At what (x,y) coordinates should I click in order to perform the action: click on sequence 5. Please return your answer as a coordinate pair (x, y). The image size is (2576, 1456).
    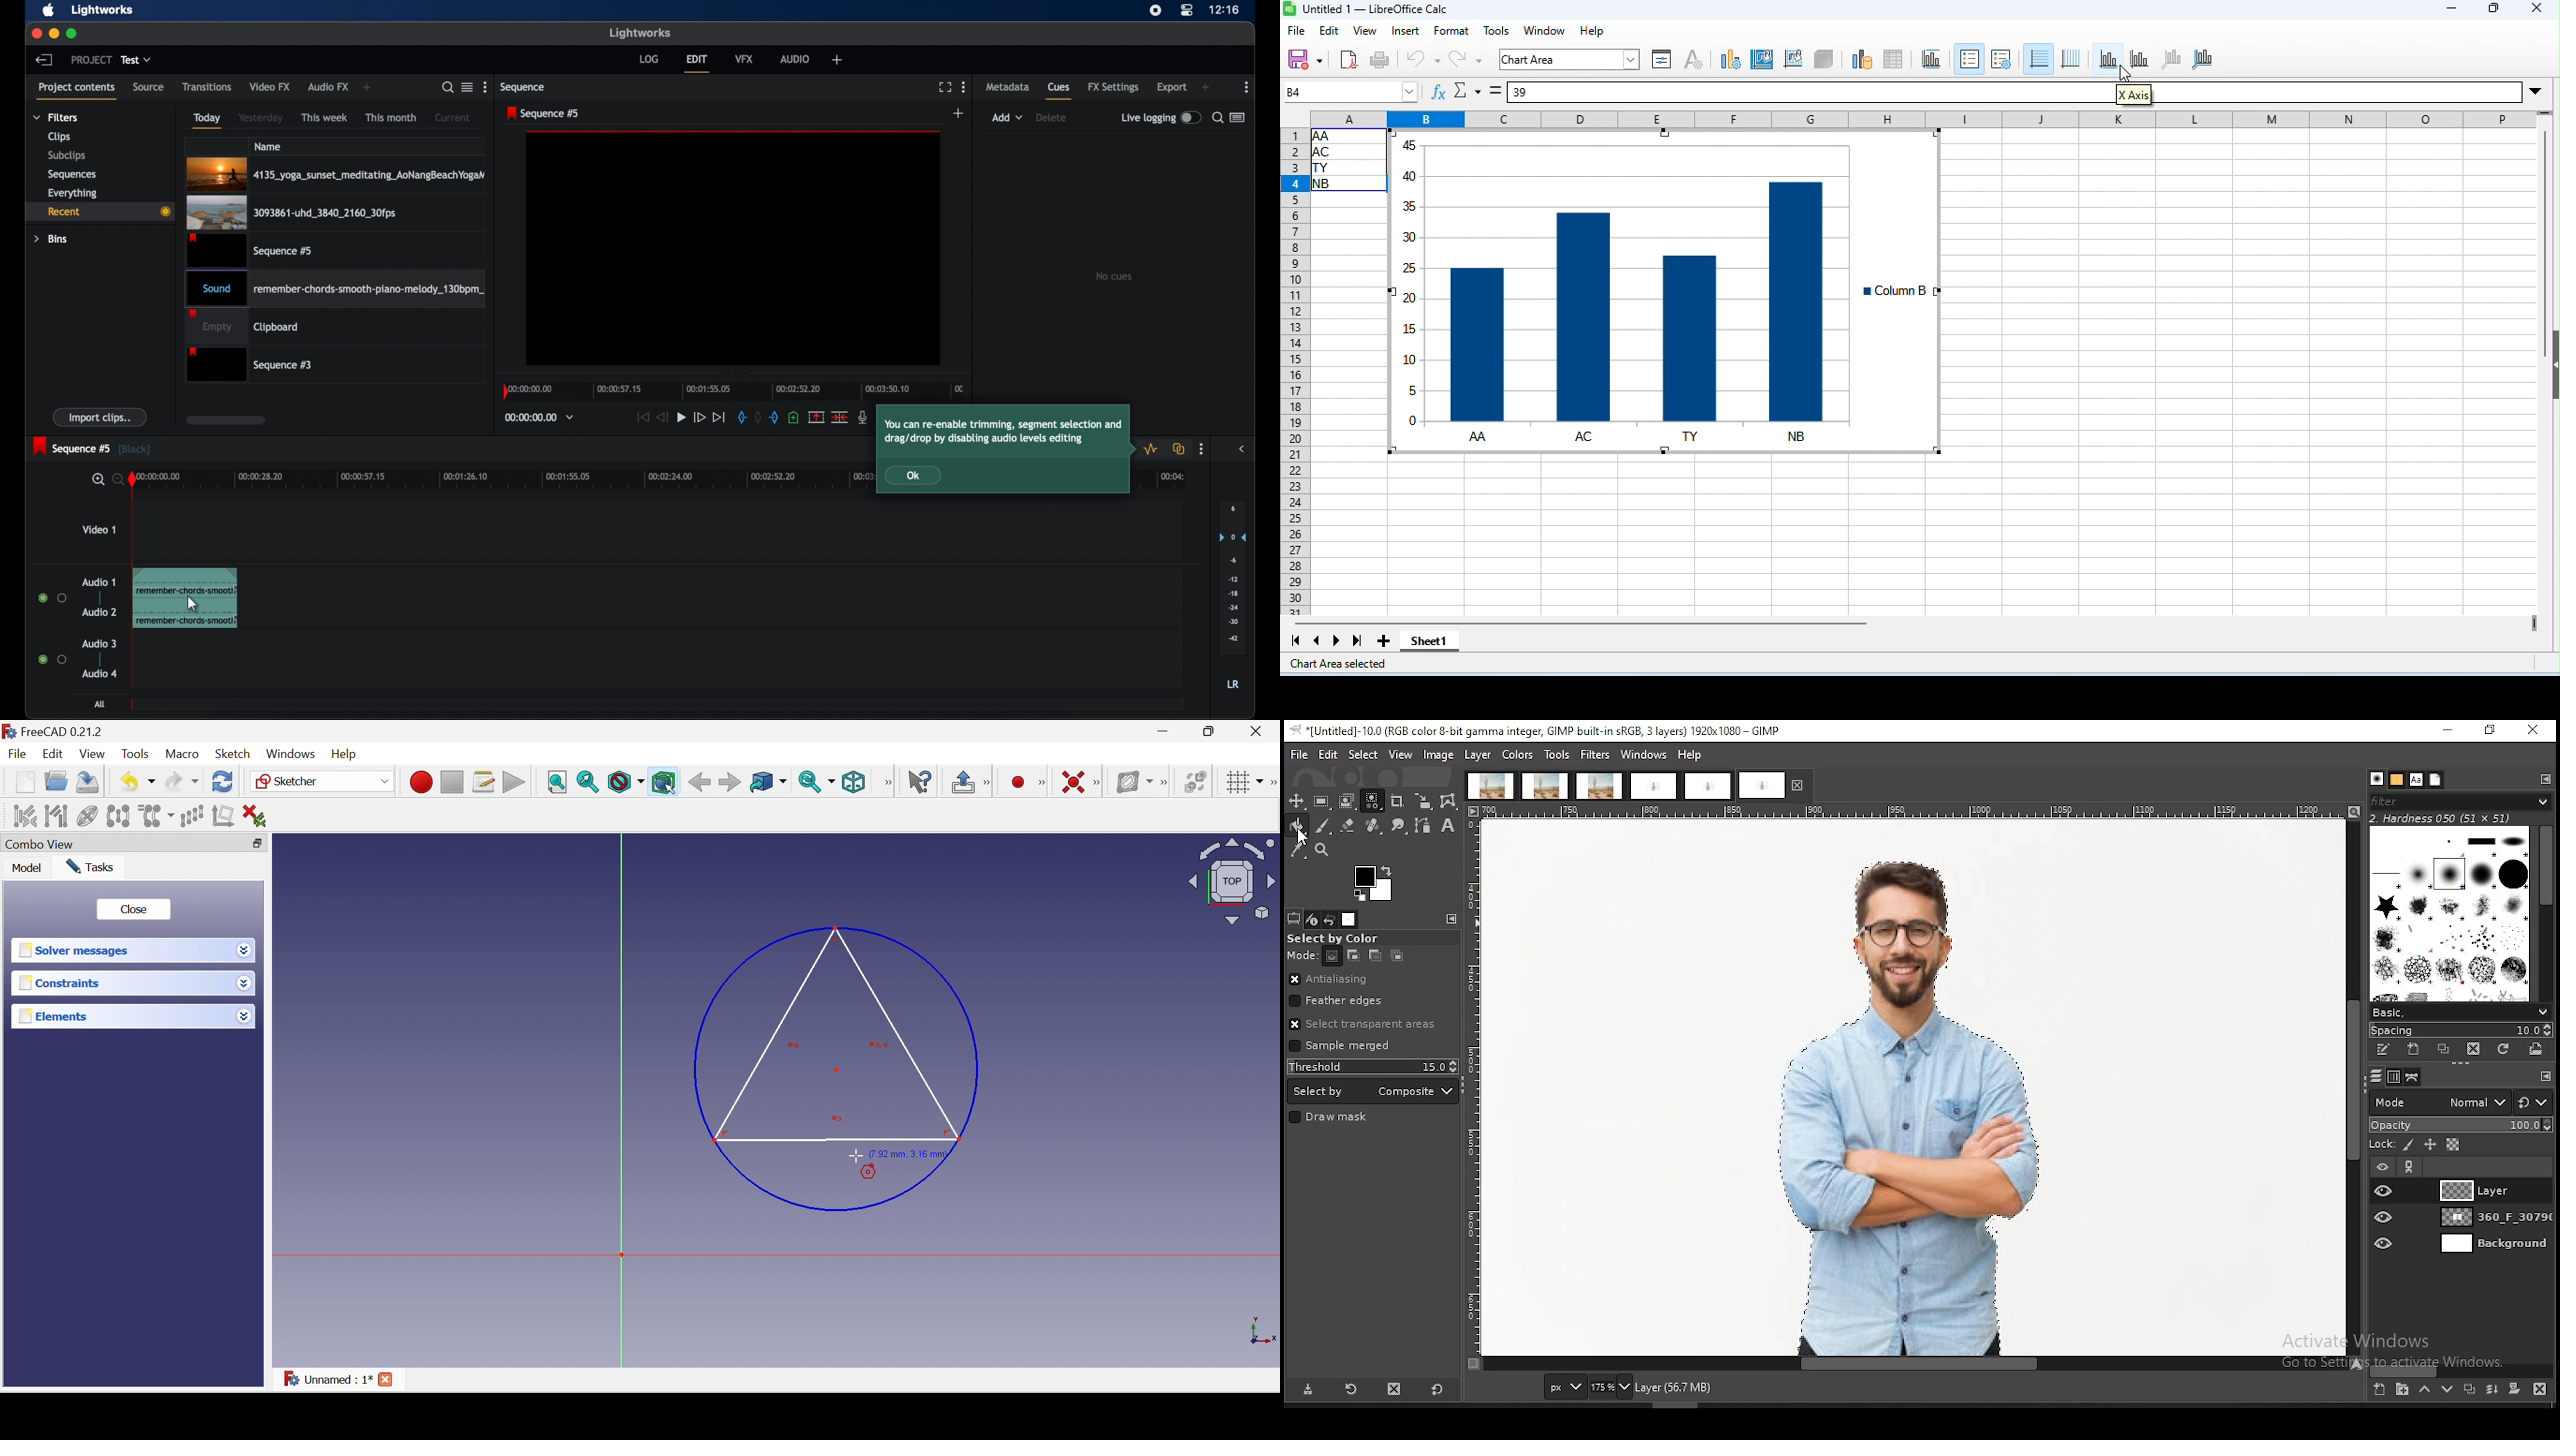
    Looking at the image, I should click on (91, 447).